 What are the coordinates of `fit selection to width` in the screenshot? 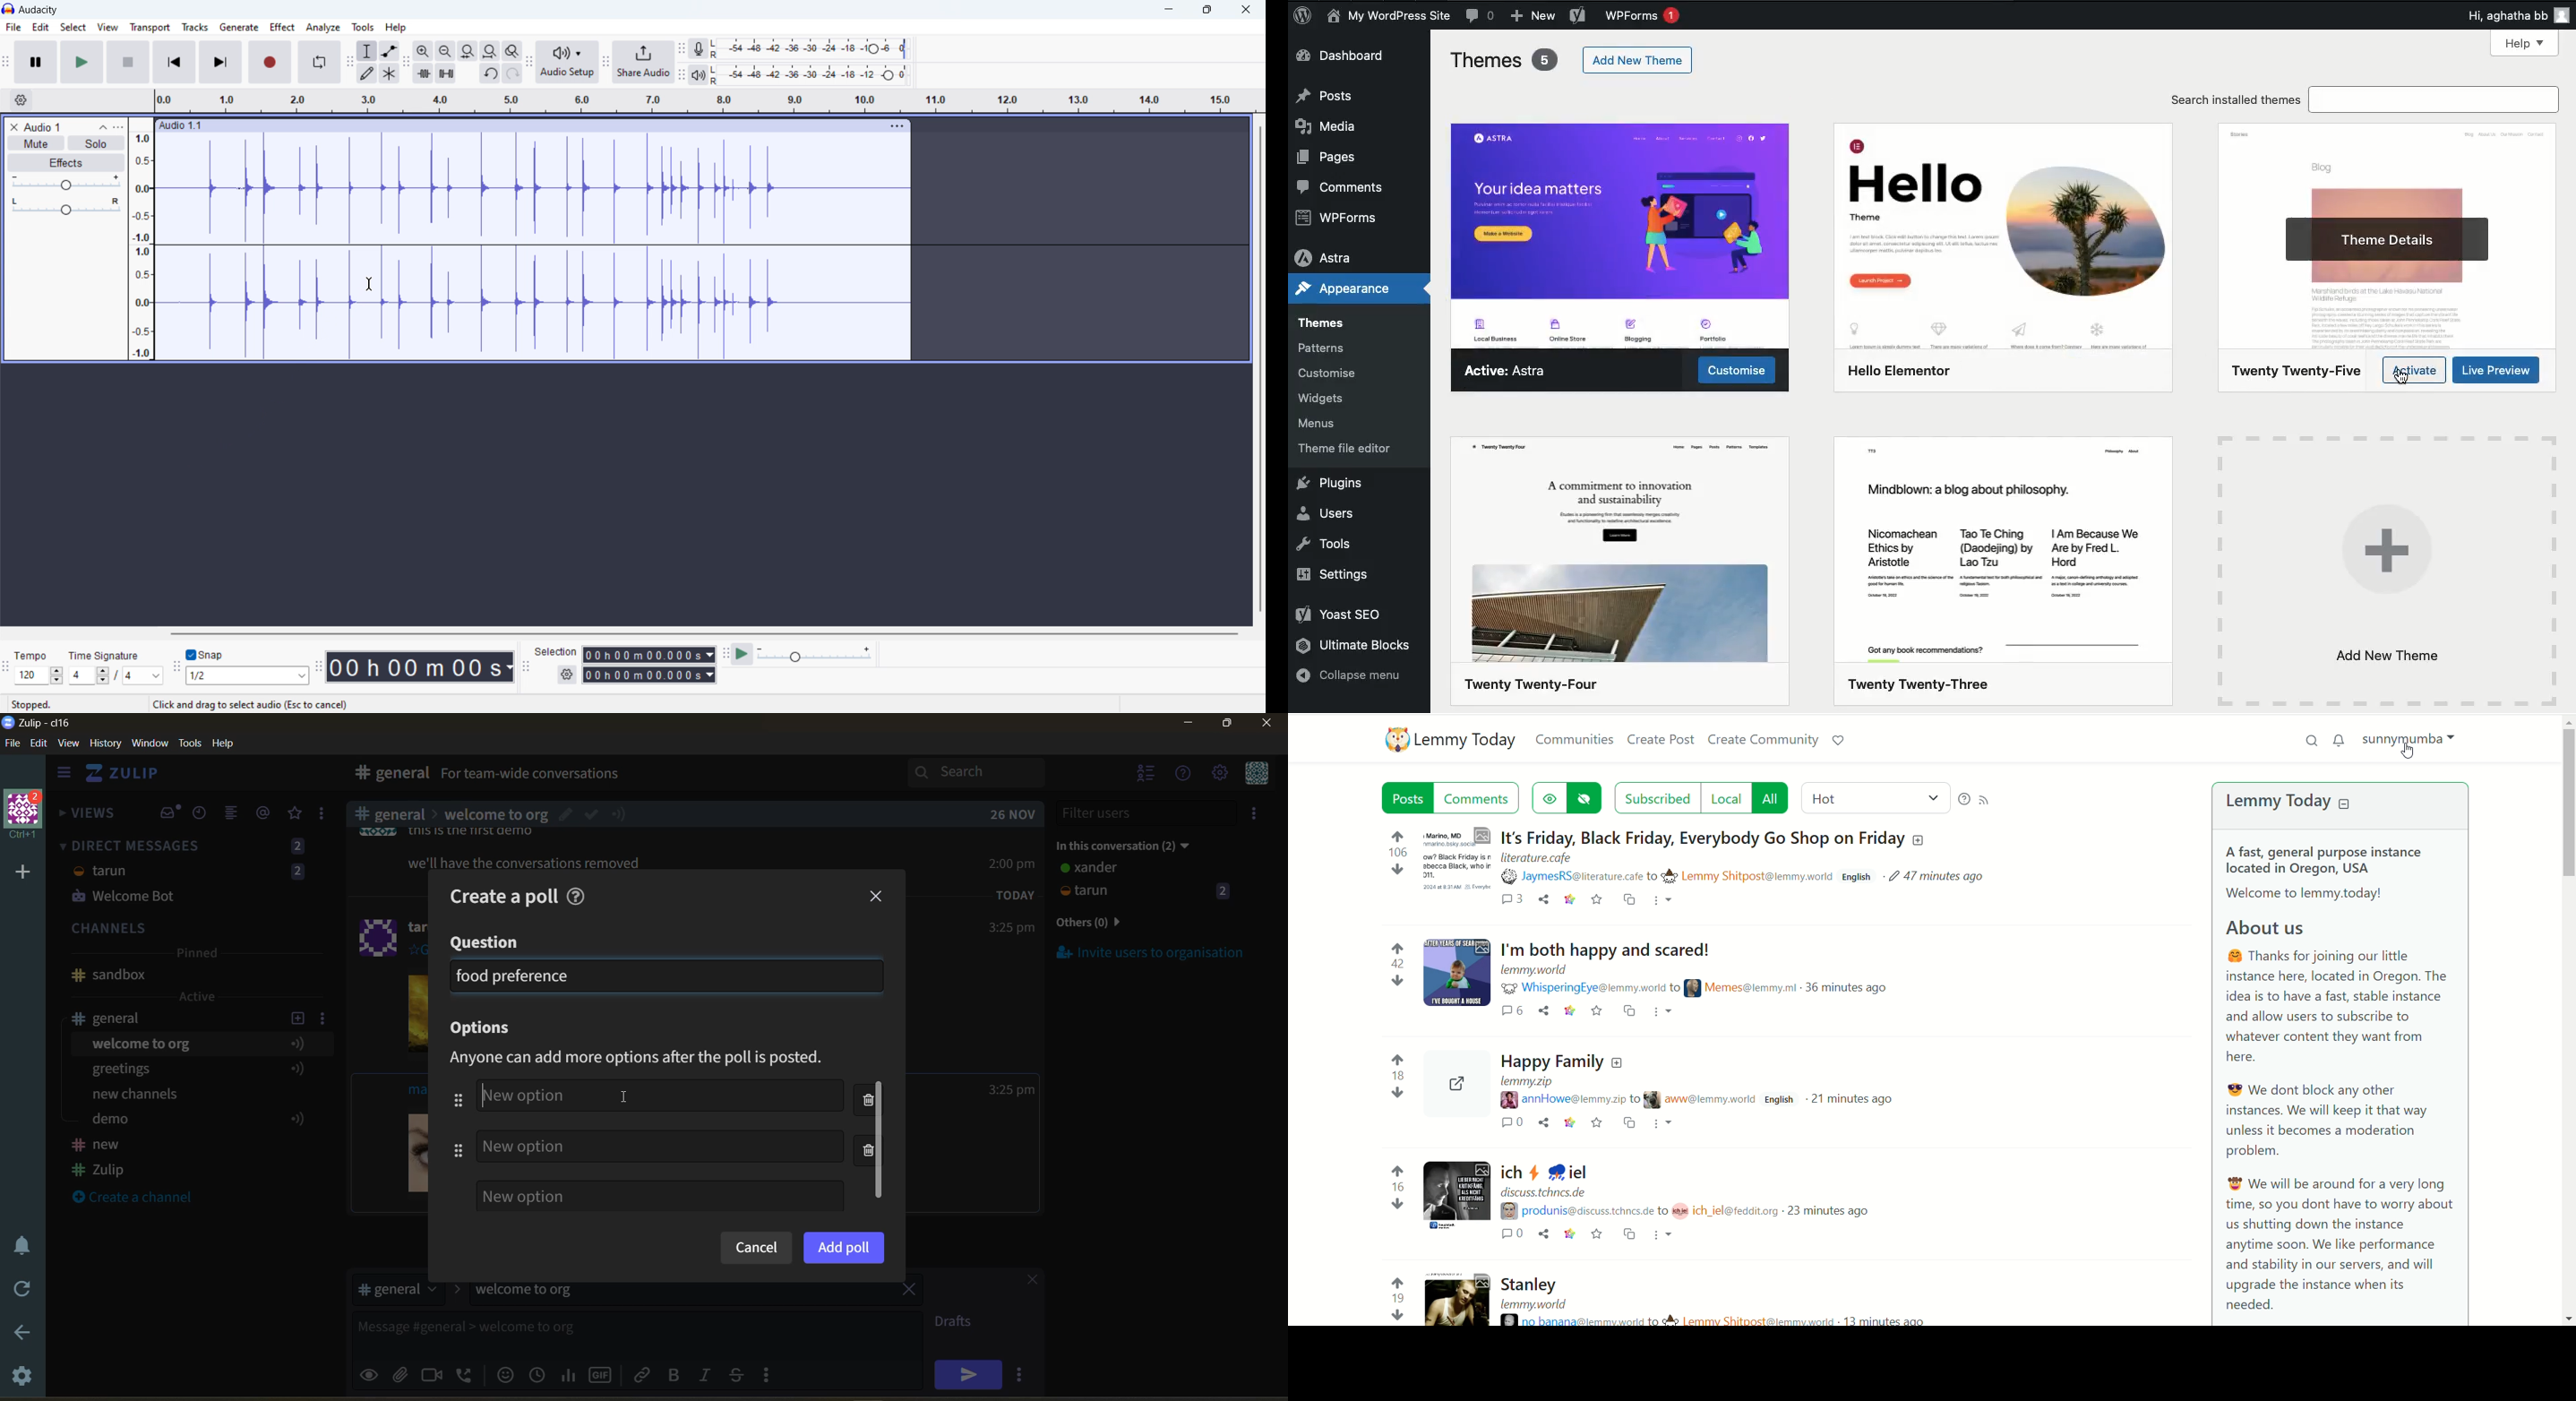 It's located at (467, 51).